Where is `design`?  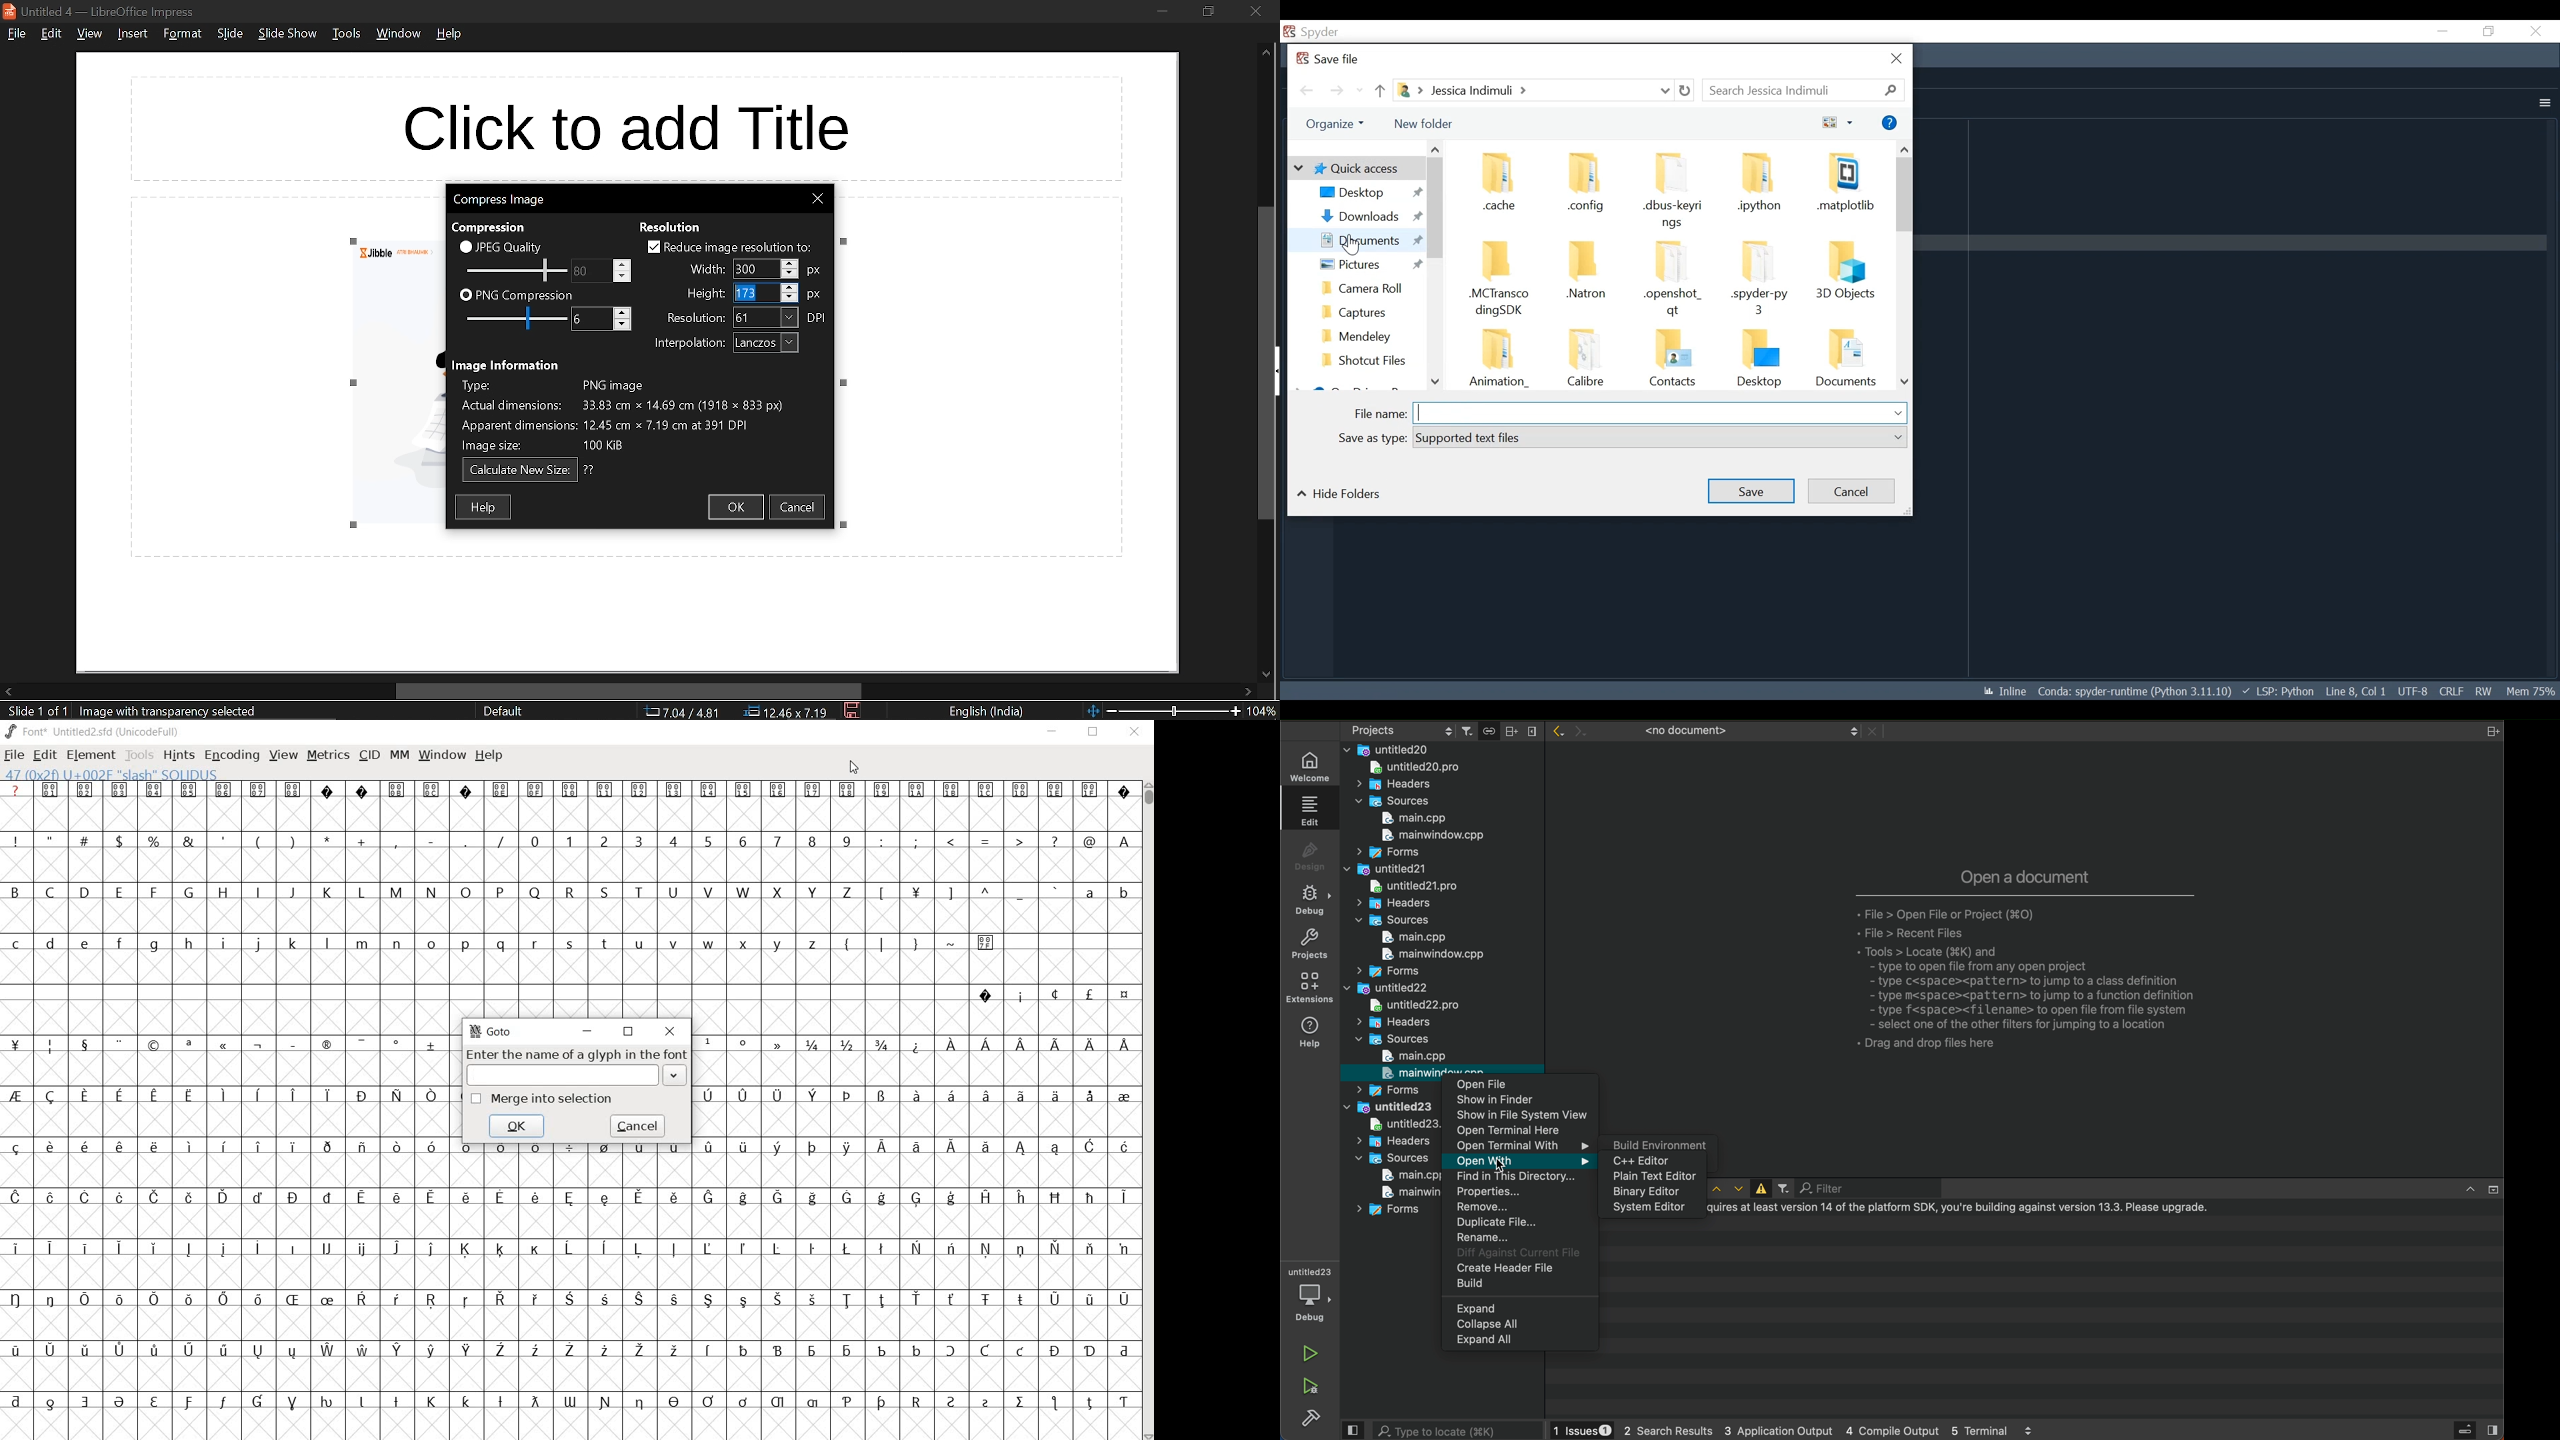 design is located at coordinates (1310, 856).